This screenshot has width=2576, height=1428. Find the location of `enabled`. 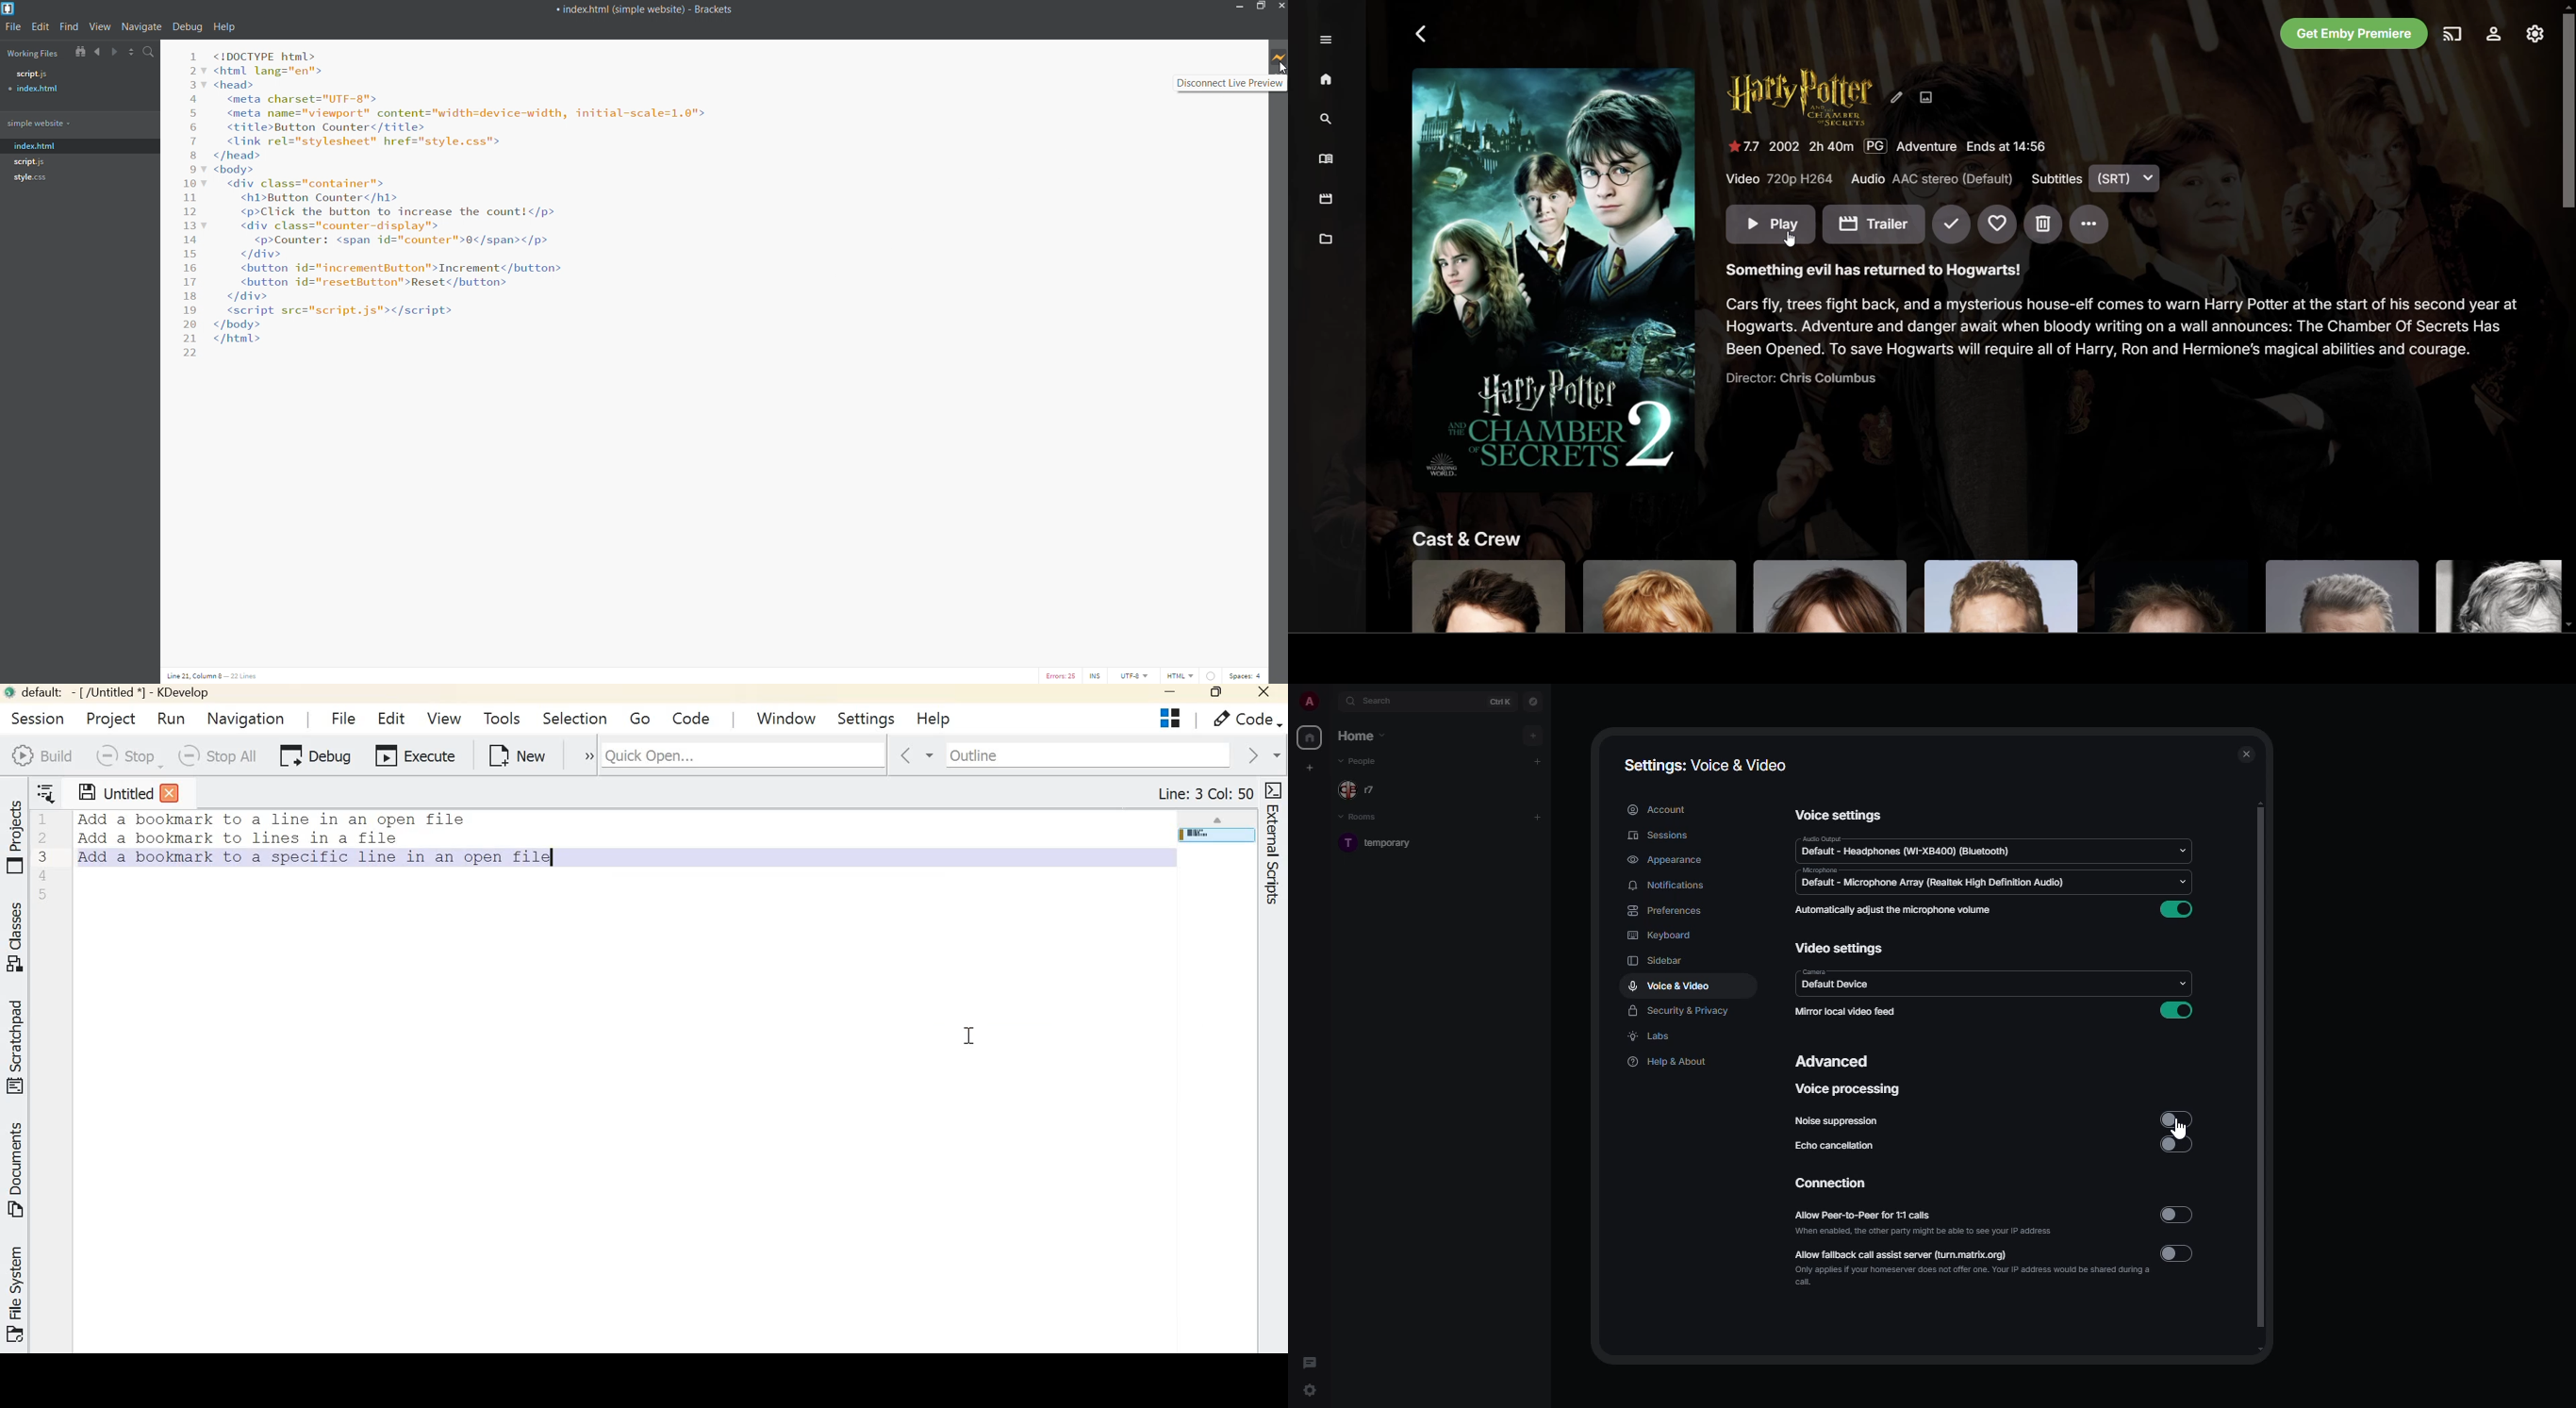

enabled is located at coordinates (2177, 911).